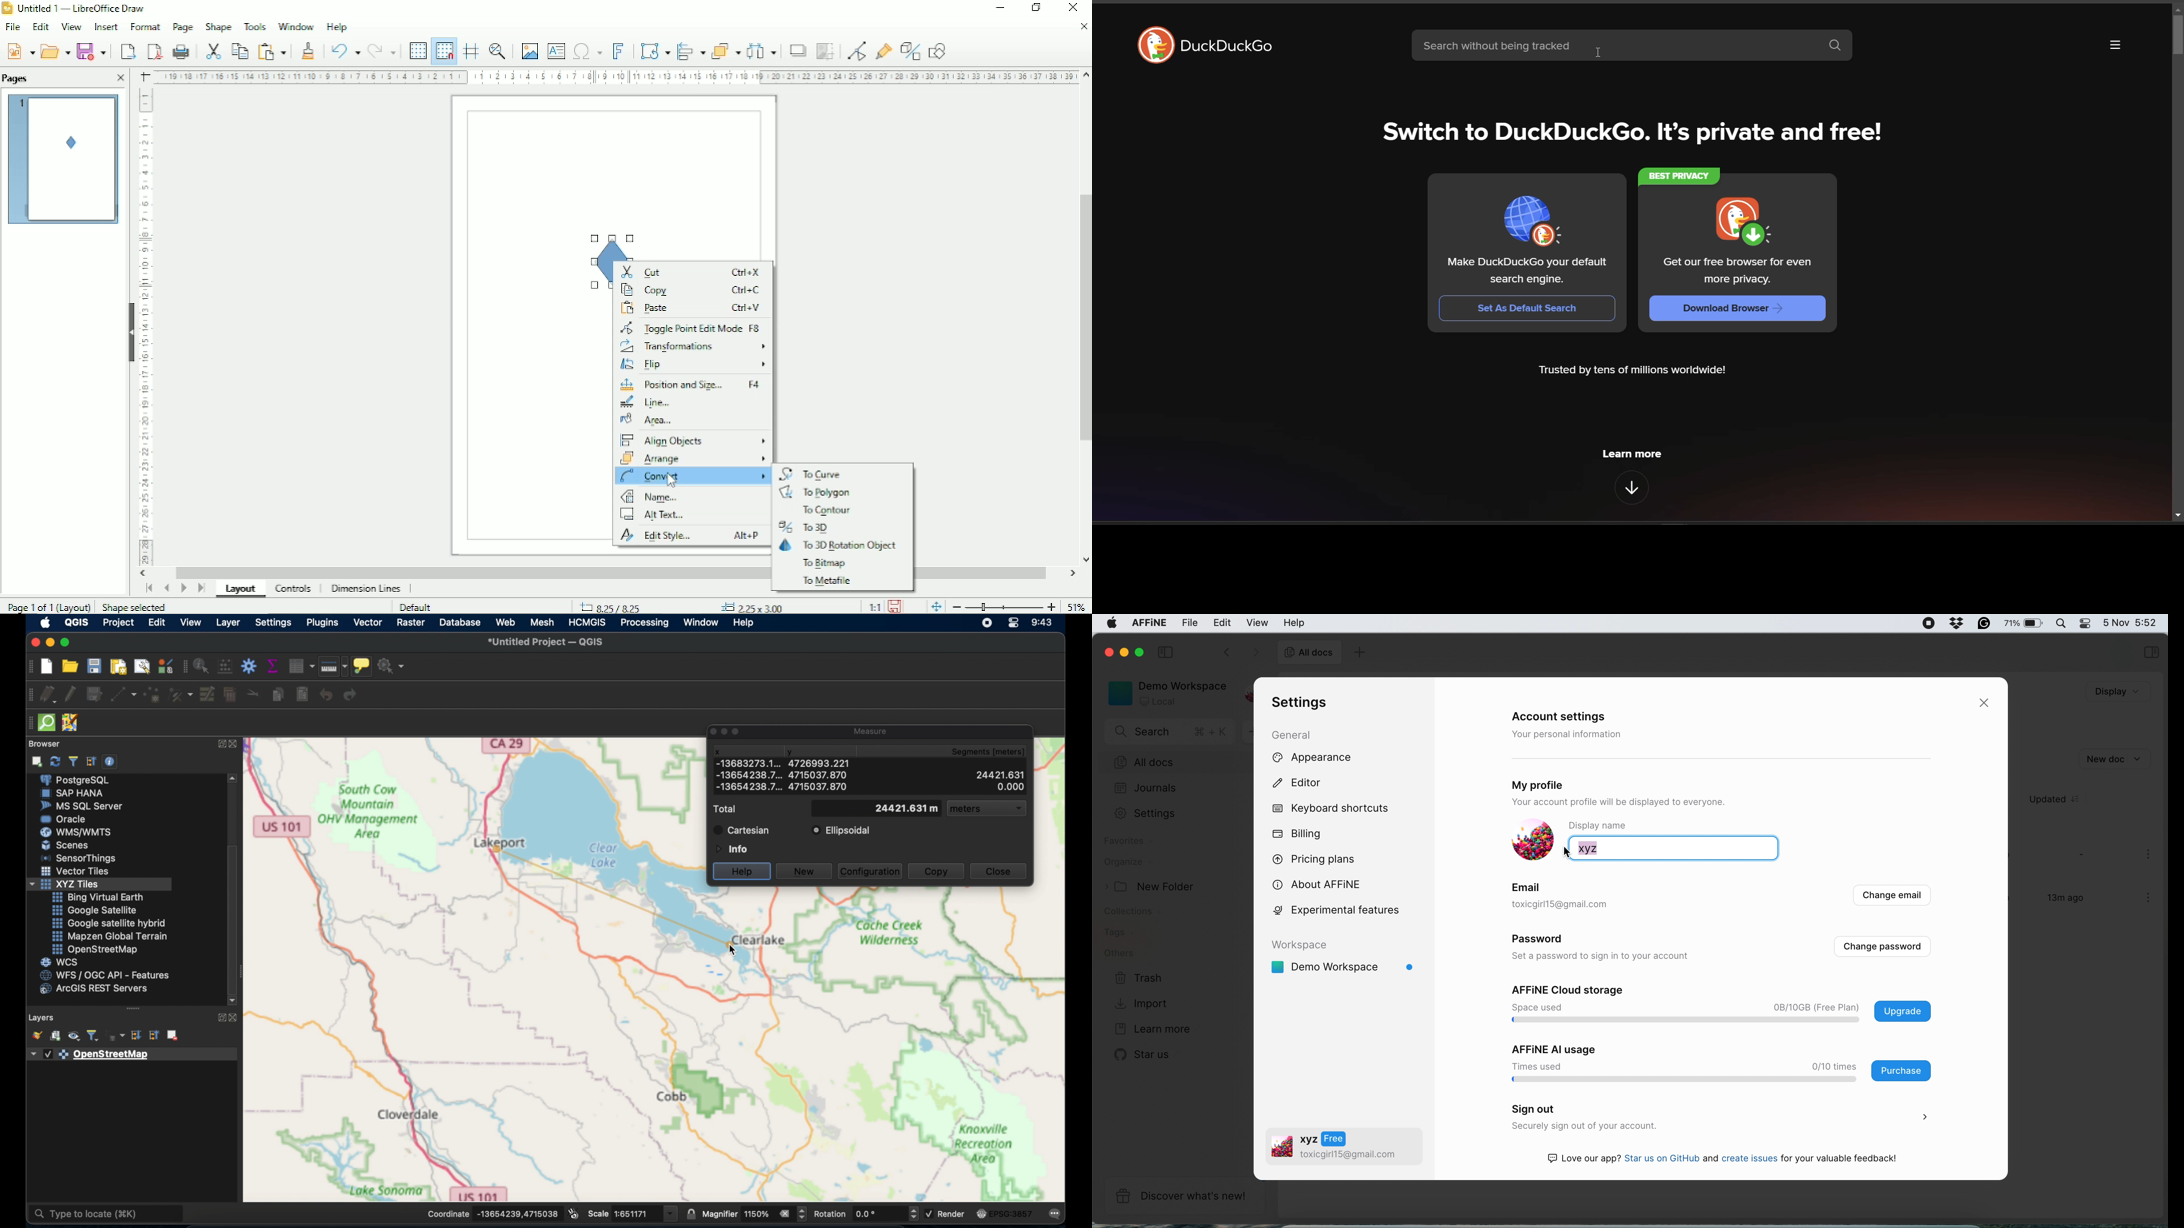  Describe the element at coordinates (693, 460) in the screenshot. I see `Arrange` at that location.